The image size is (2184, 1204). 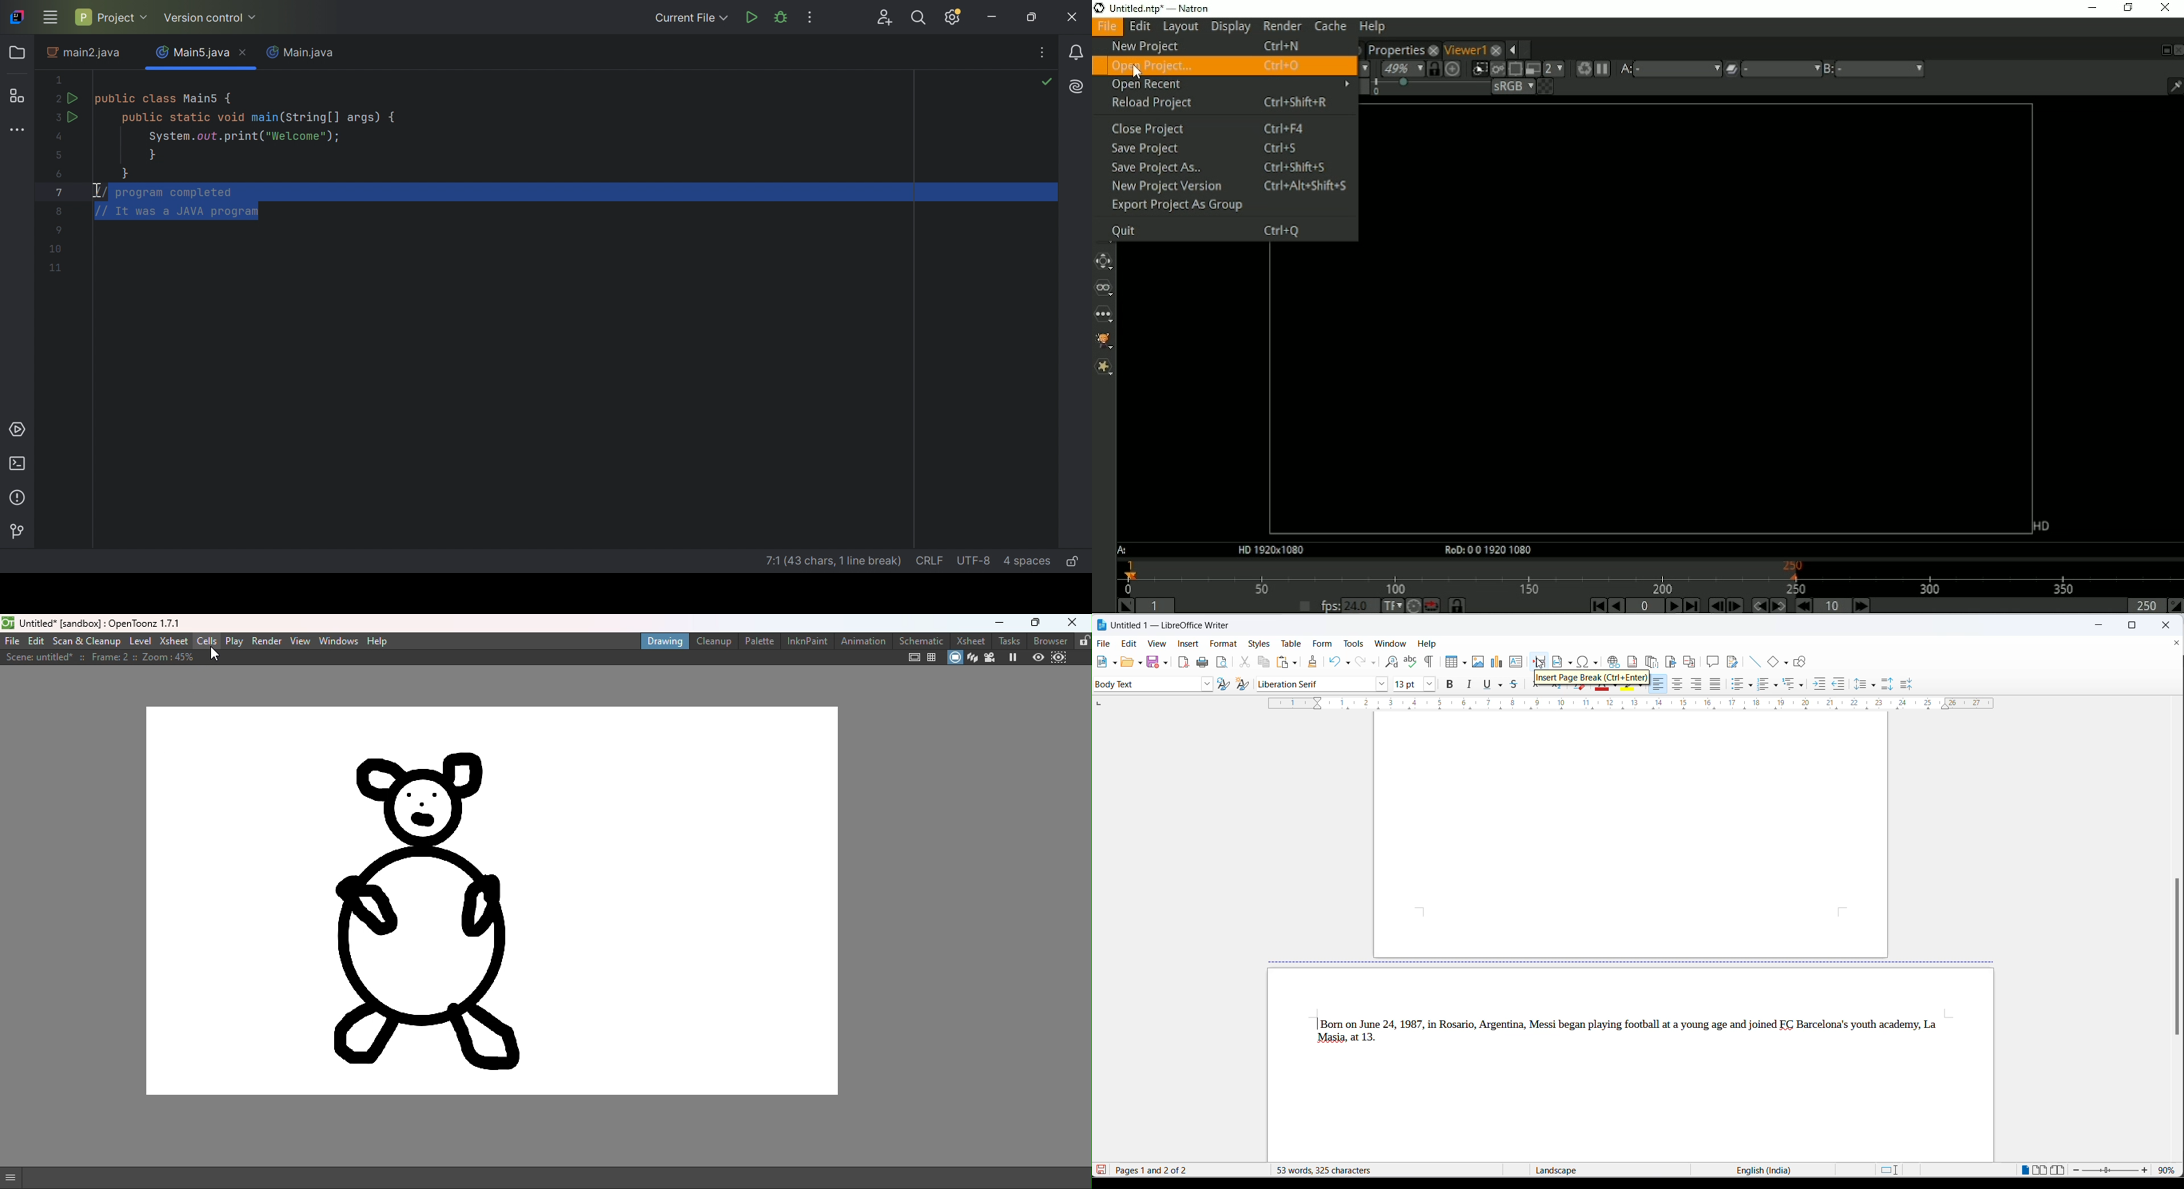 What do you see at coordinates (1083, 640) in the screenshot?
I see `Rooms tab` at bounding box center [1083, 640].